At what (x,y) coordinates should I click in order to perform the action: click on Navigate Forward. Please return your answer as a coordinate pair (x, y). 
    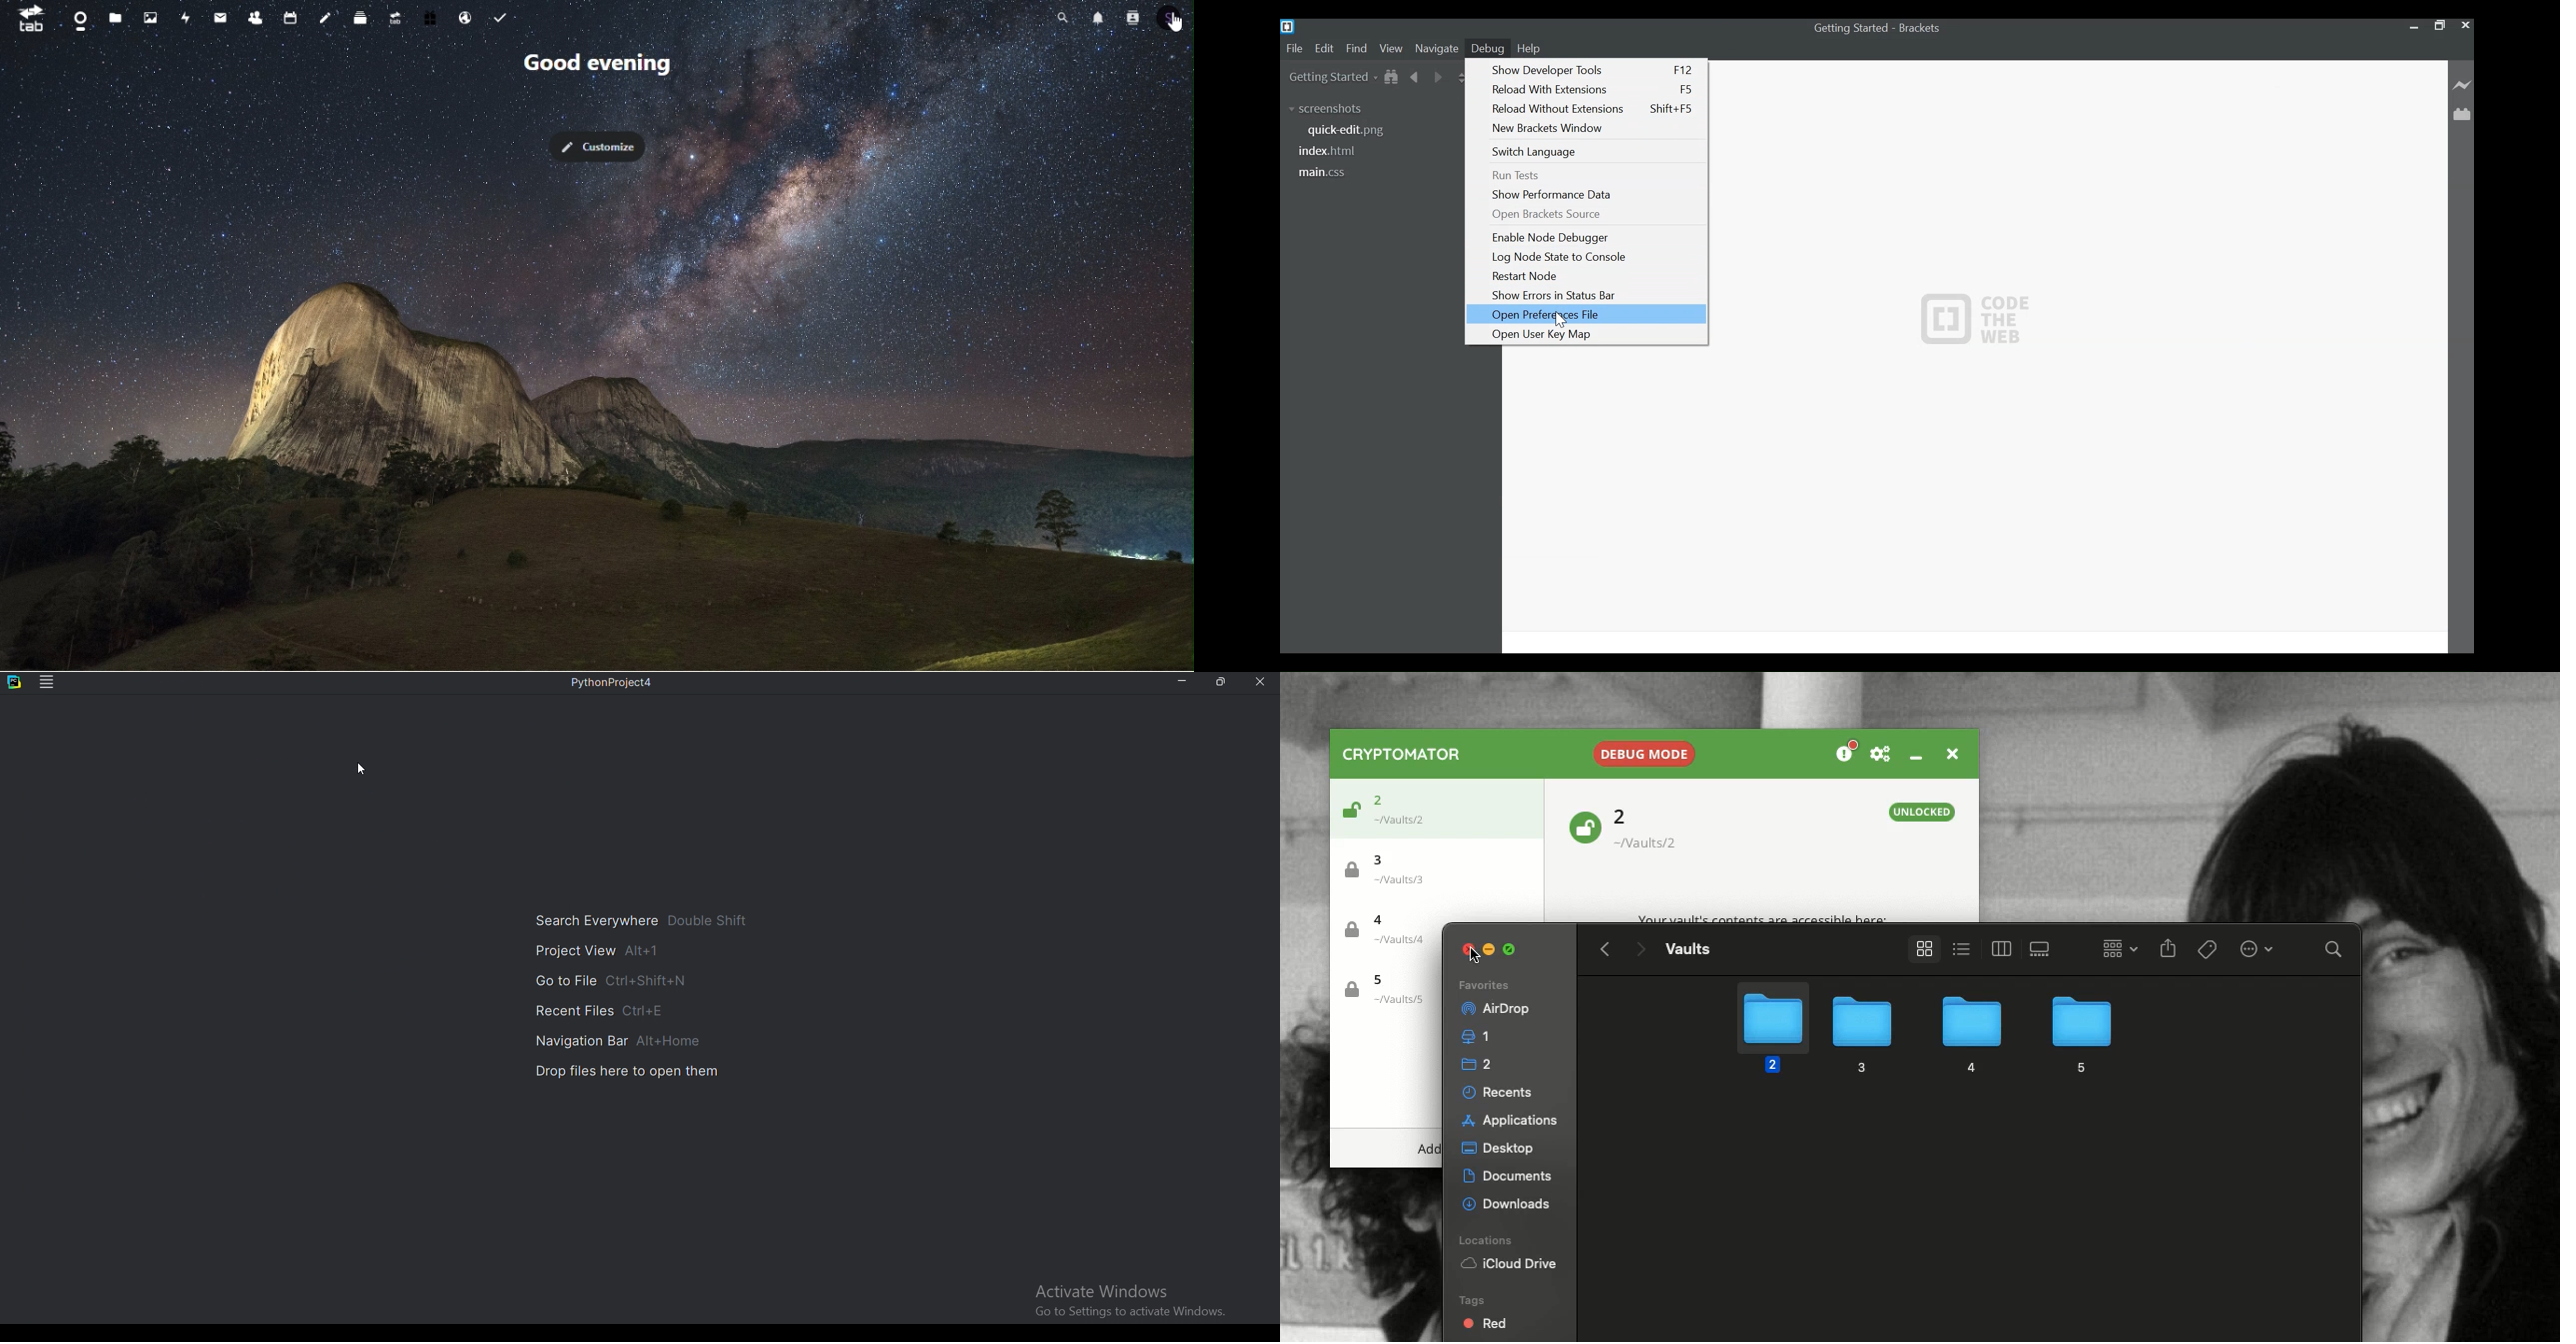
    Looking at the image, I should click on (1438, 77).